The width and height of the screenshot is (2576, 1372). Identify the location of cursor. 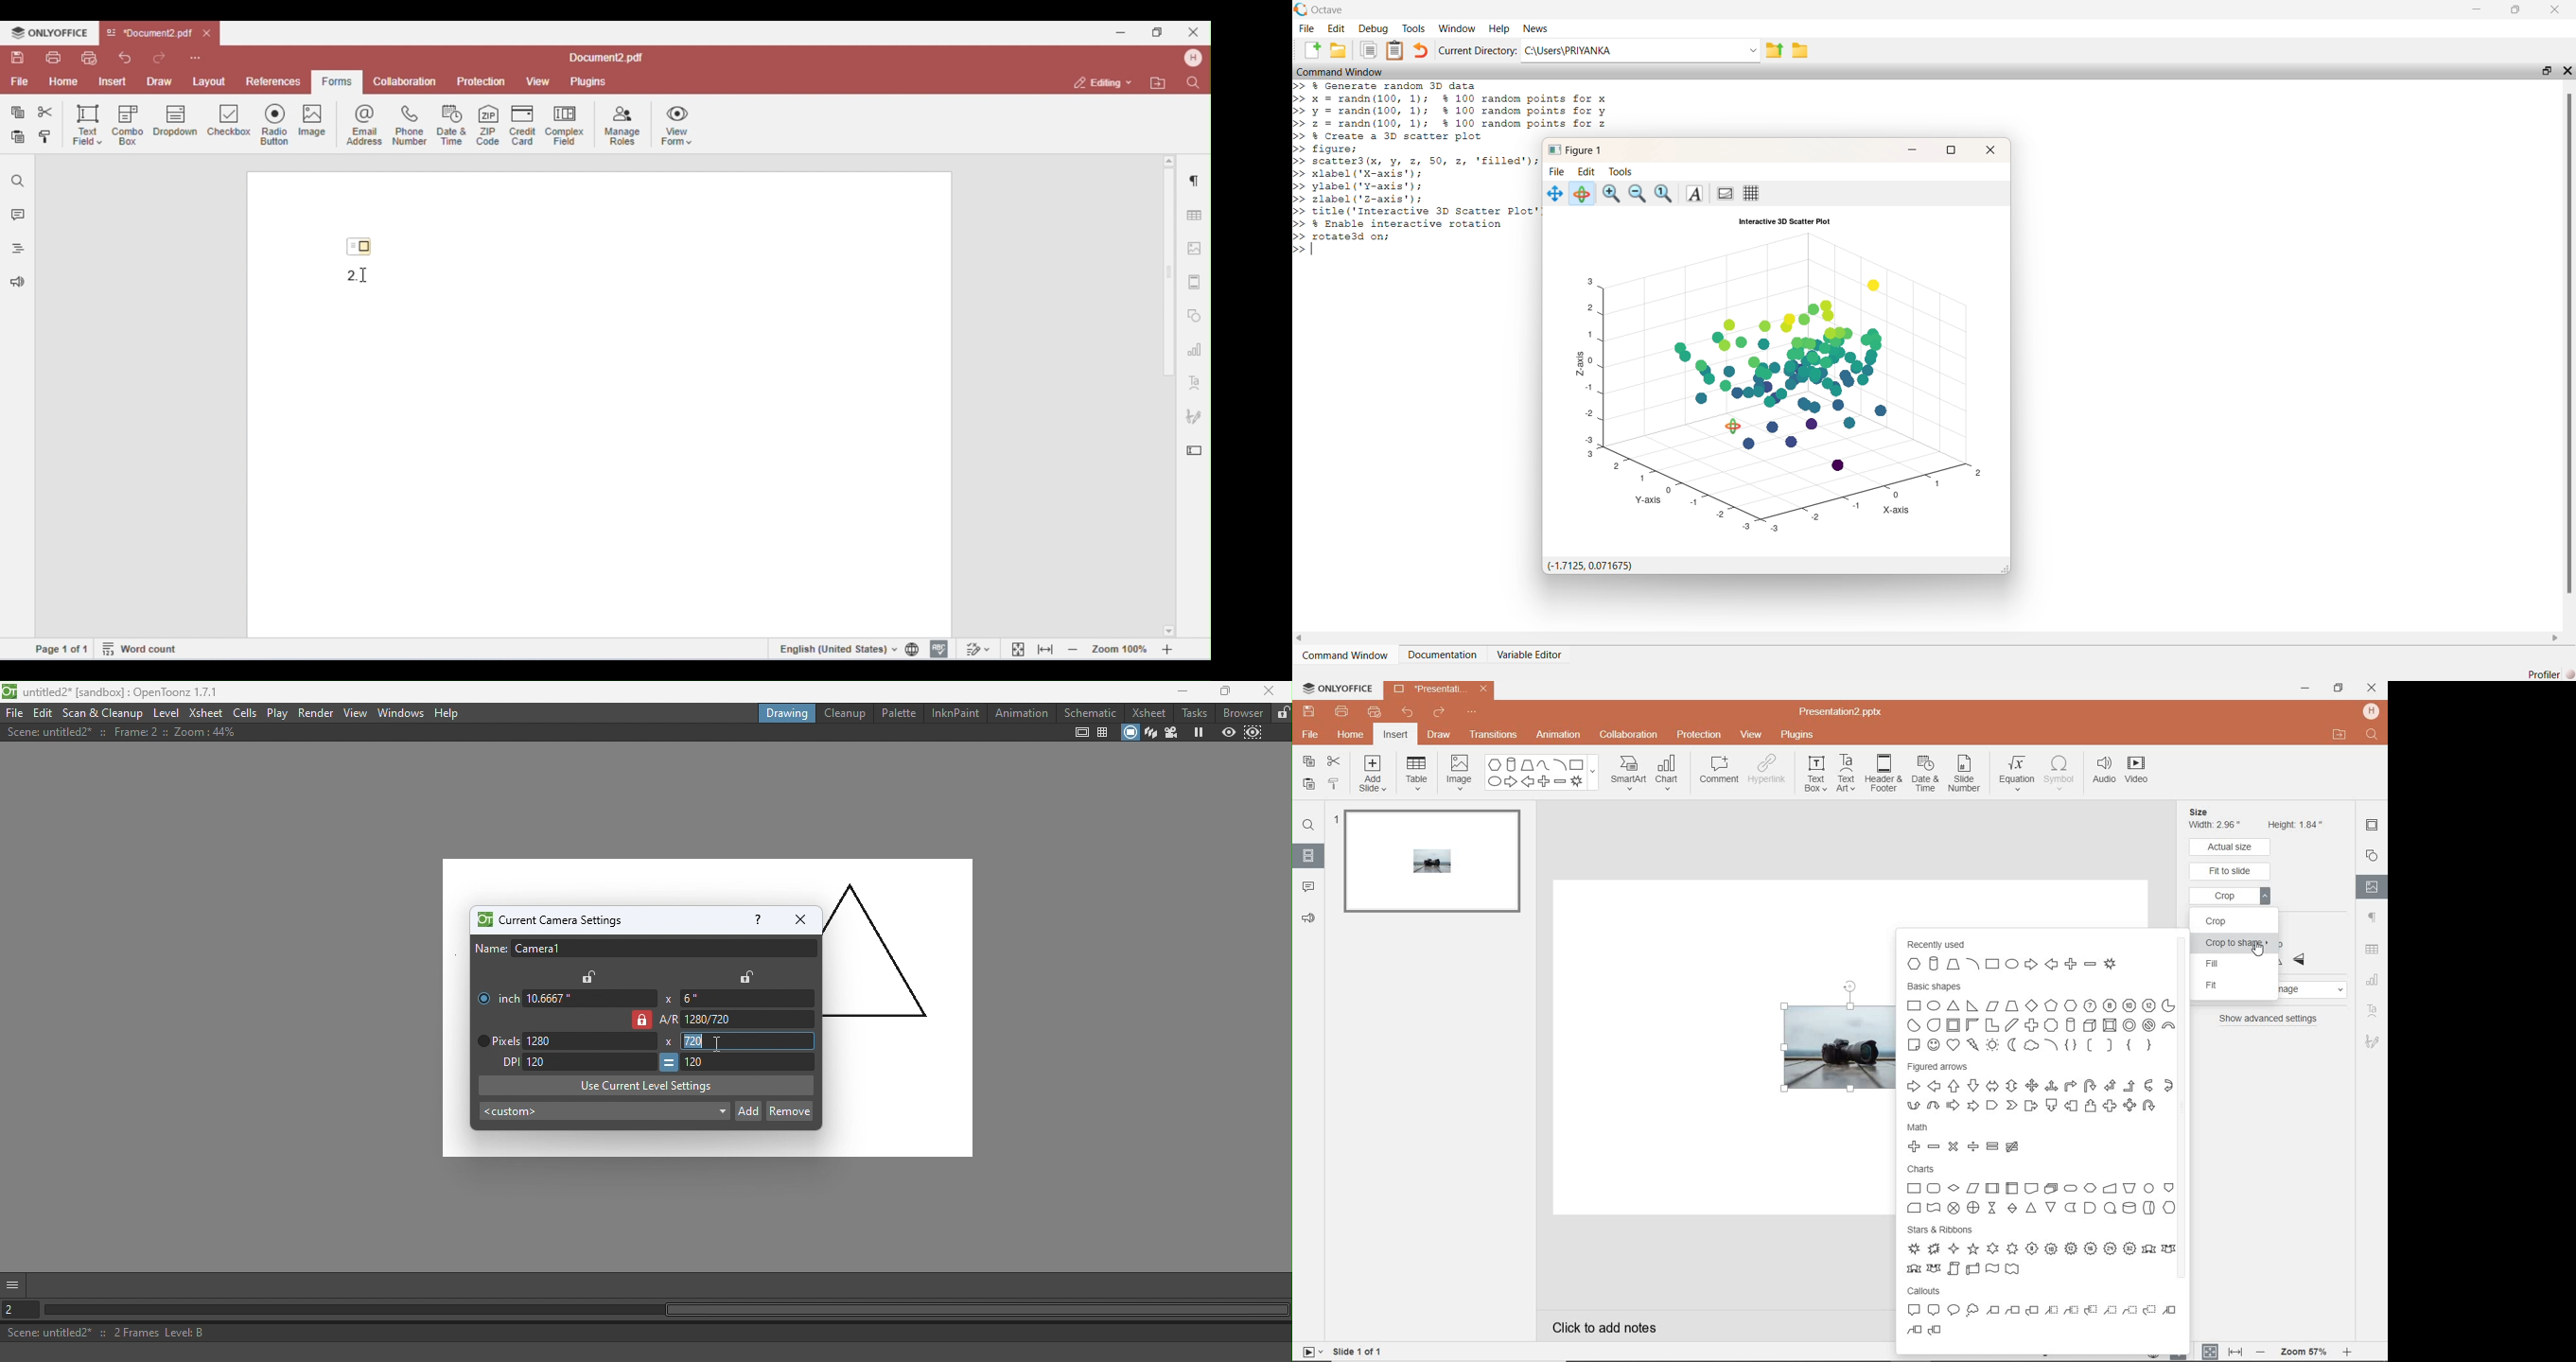
(2259, 948).